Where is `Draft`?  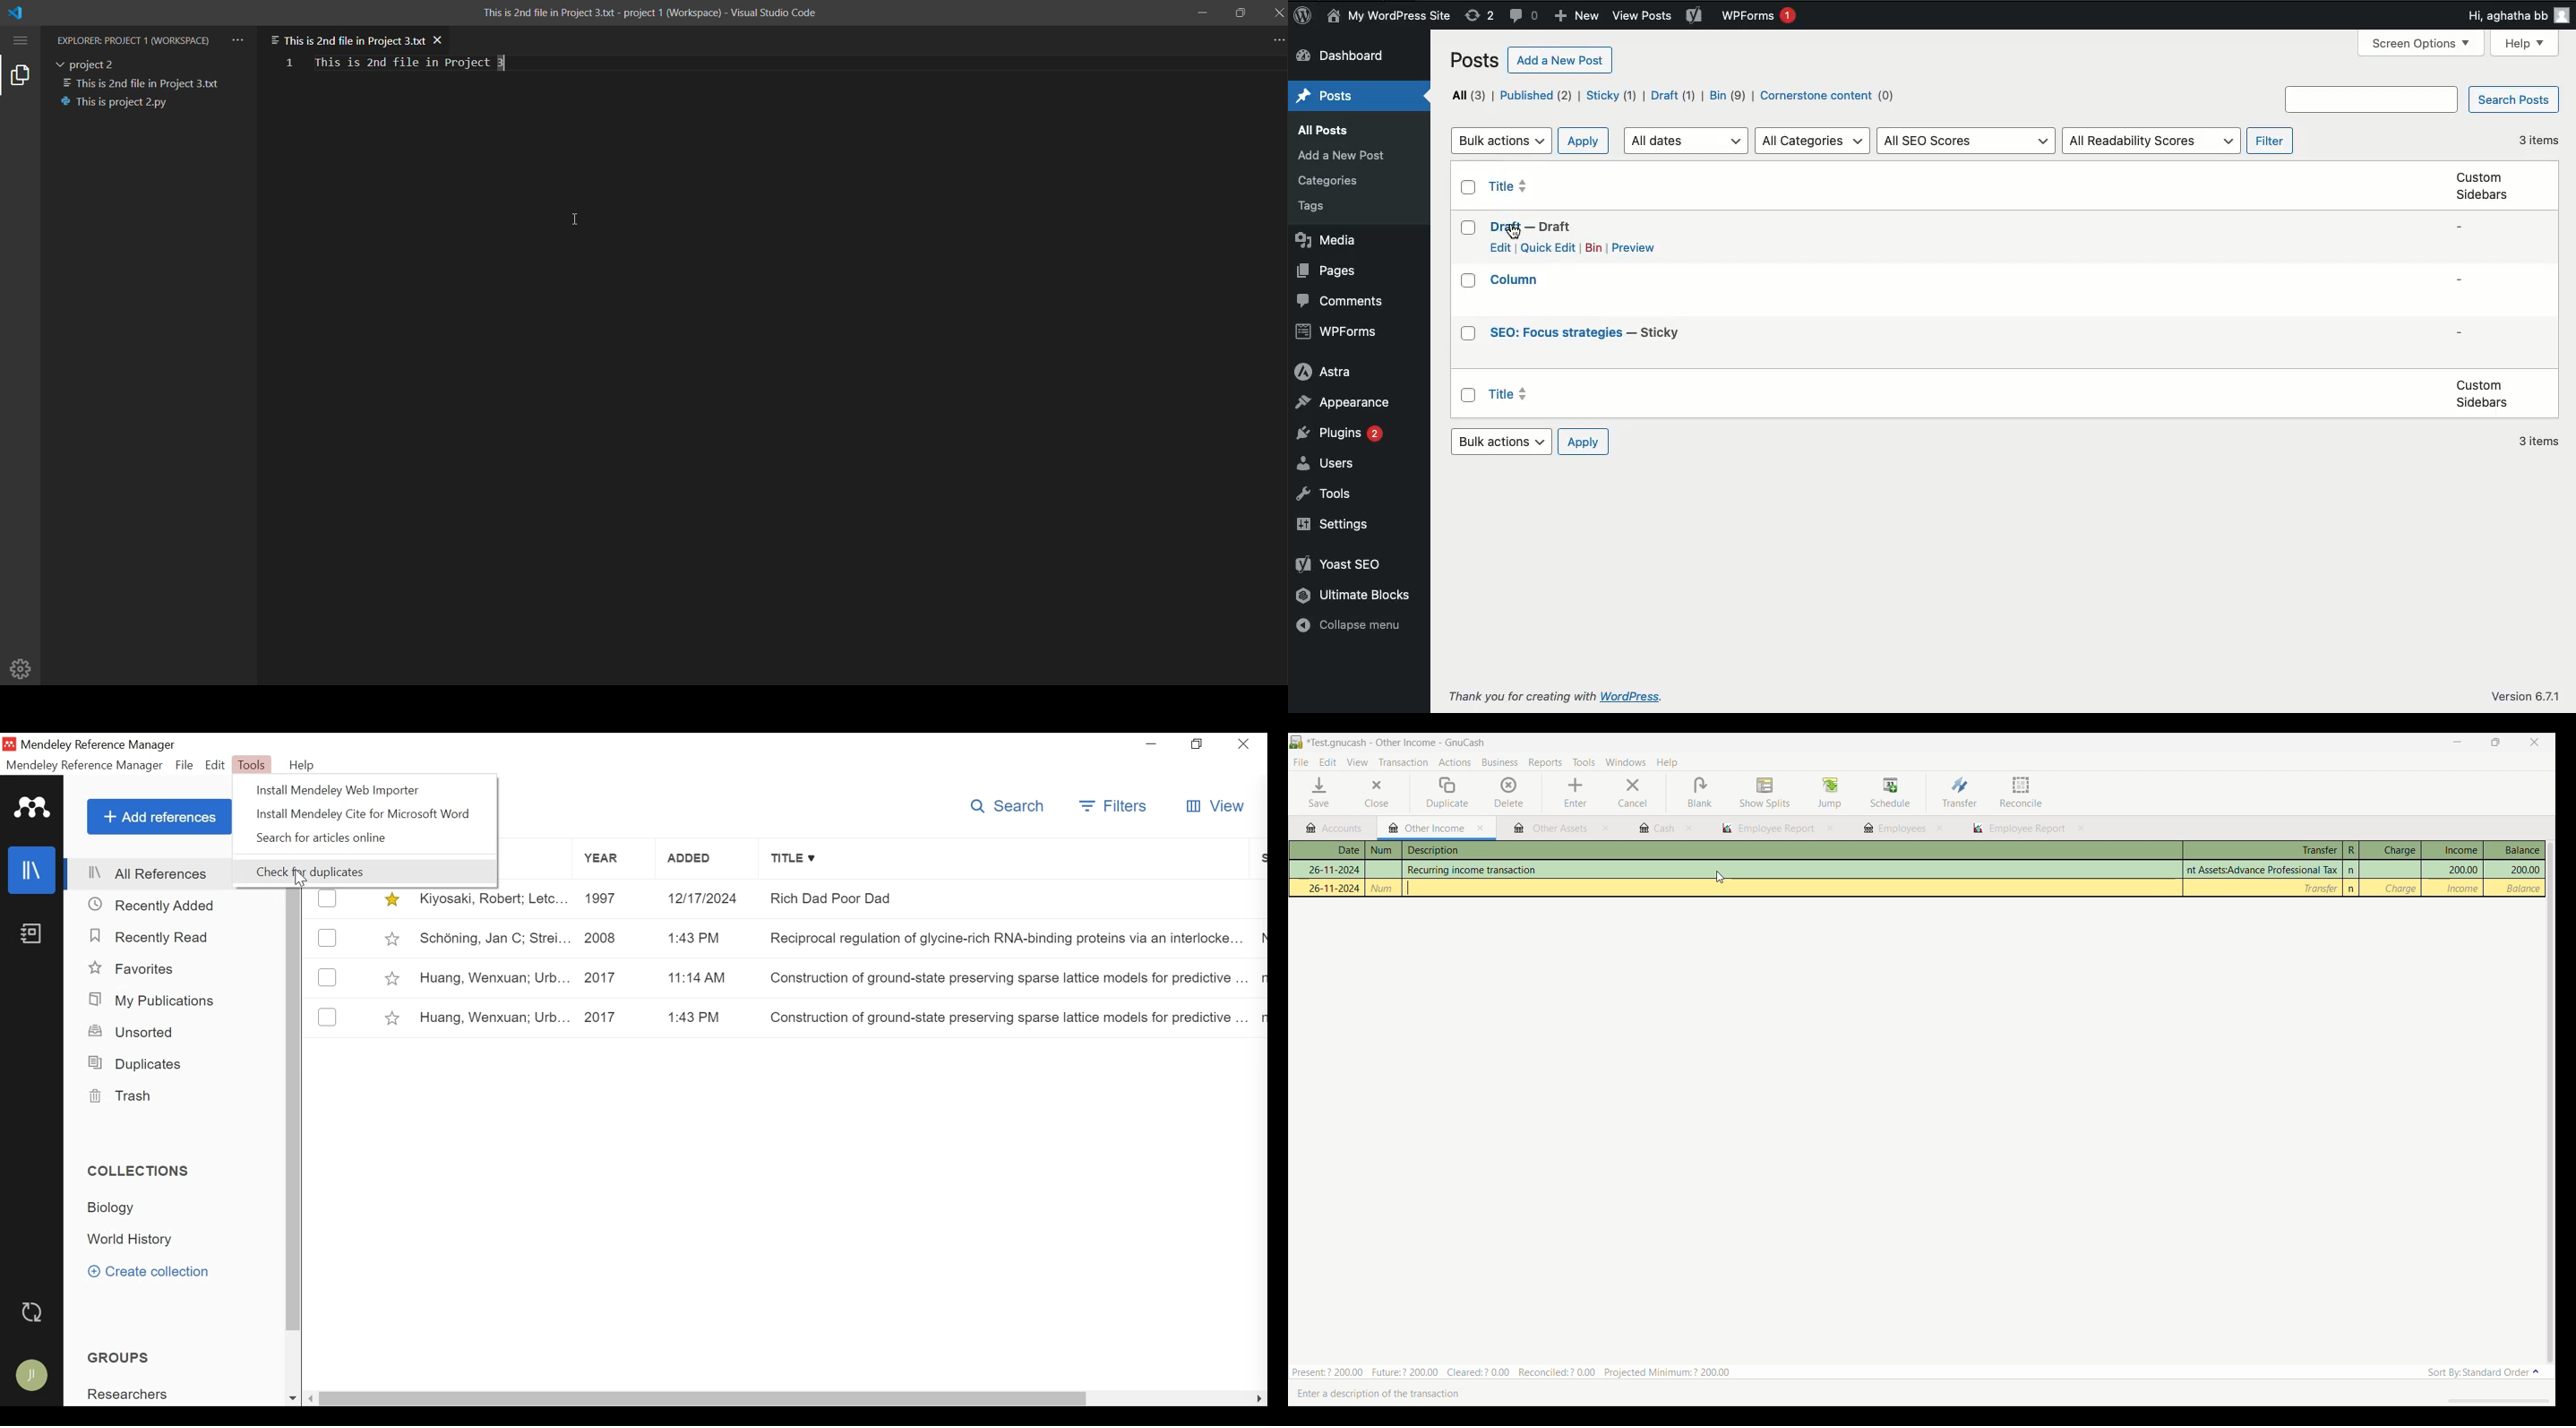 Draft is located at coordinates (1673, 96).